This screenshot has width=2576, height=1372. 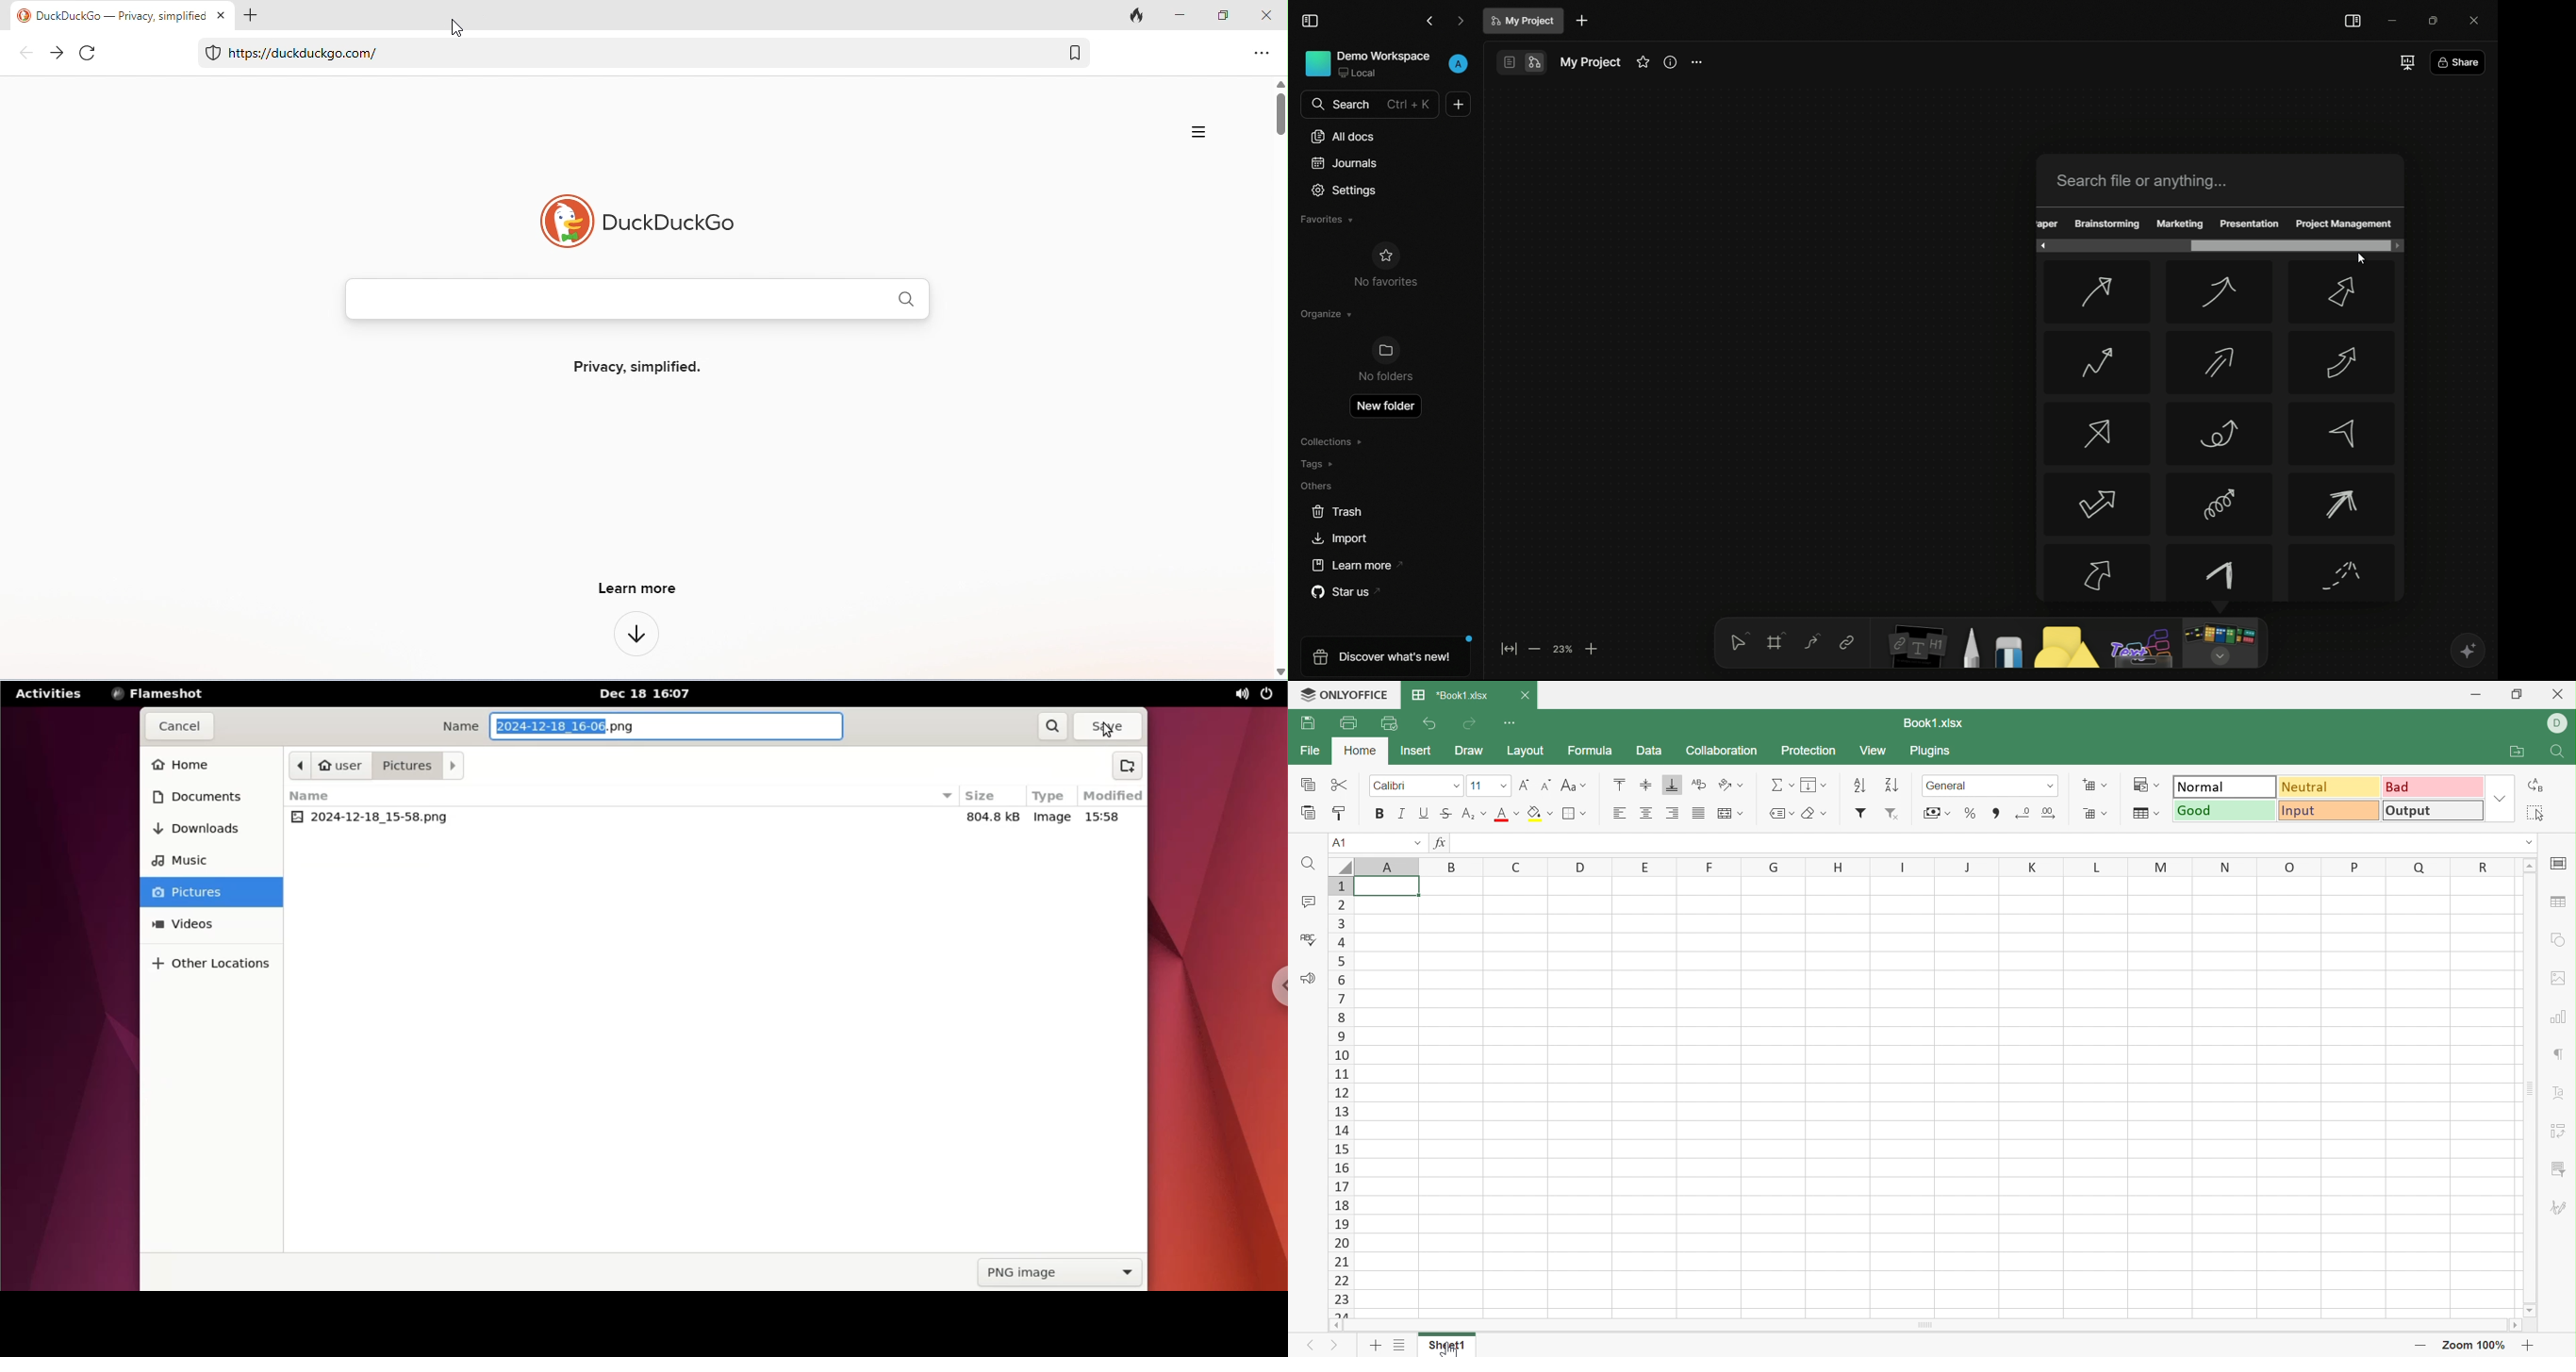 I want to click on Align Bottom, so click(x=1671, y=784).